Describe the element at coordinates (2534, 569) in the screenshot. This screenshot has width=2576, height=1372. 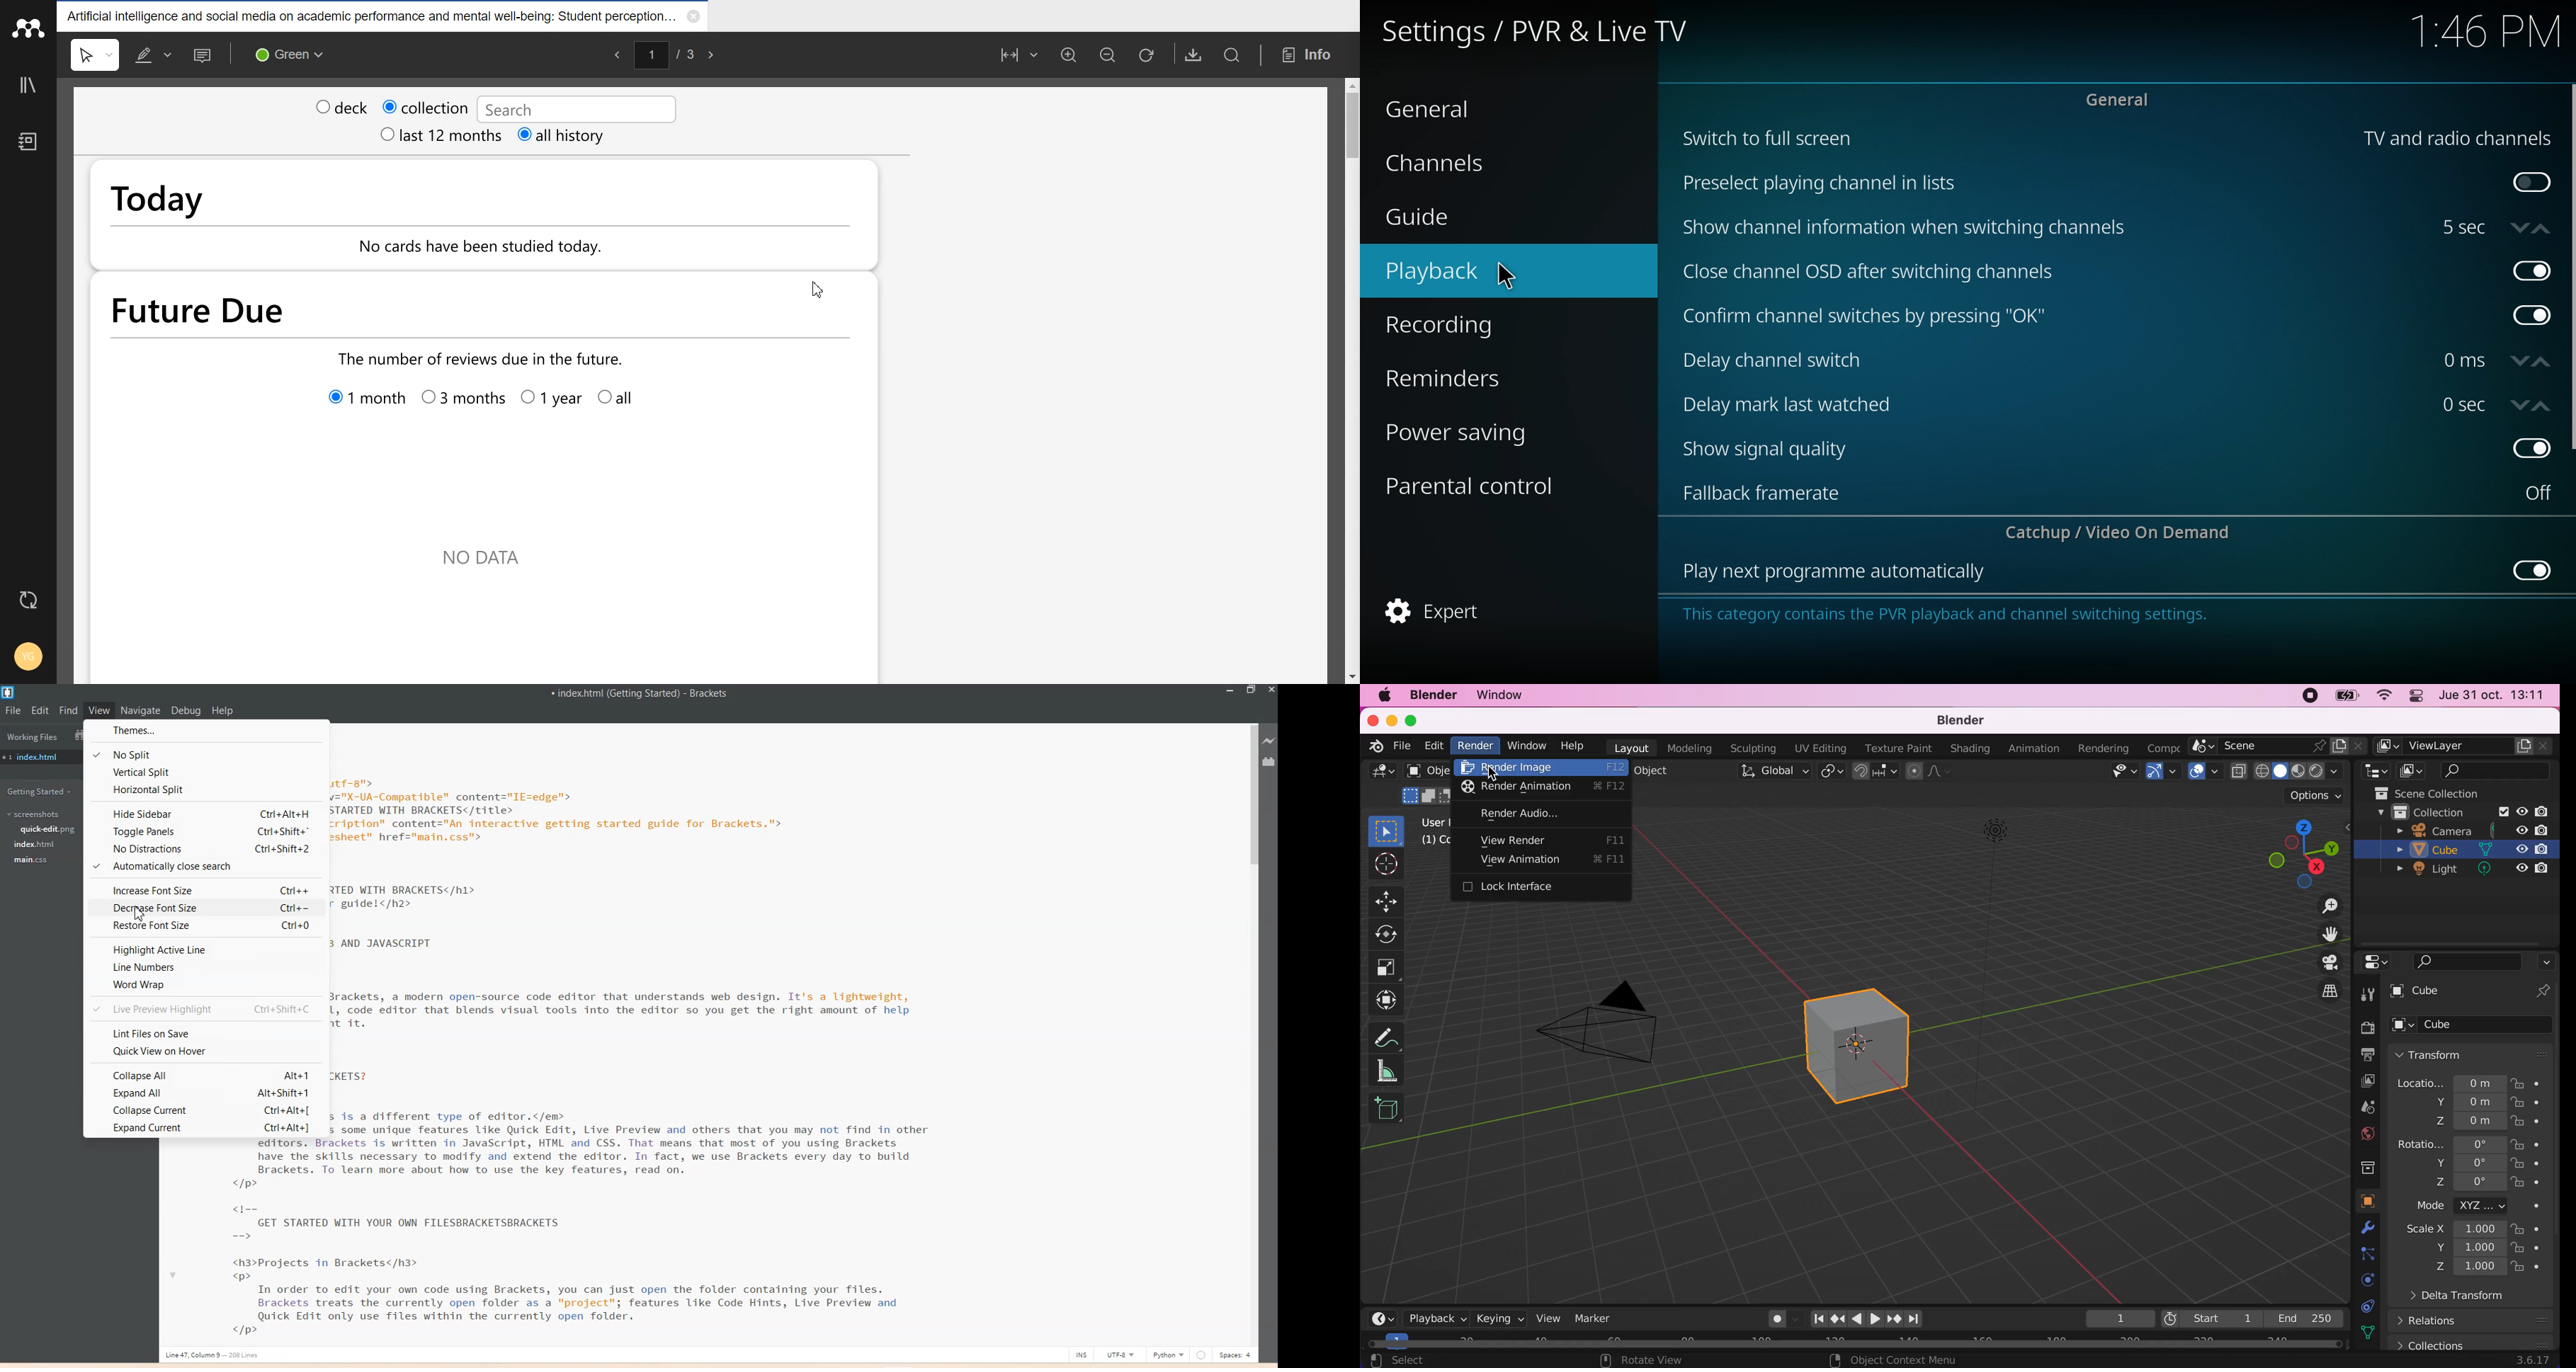
I see `off` at that location.